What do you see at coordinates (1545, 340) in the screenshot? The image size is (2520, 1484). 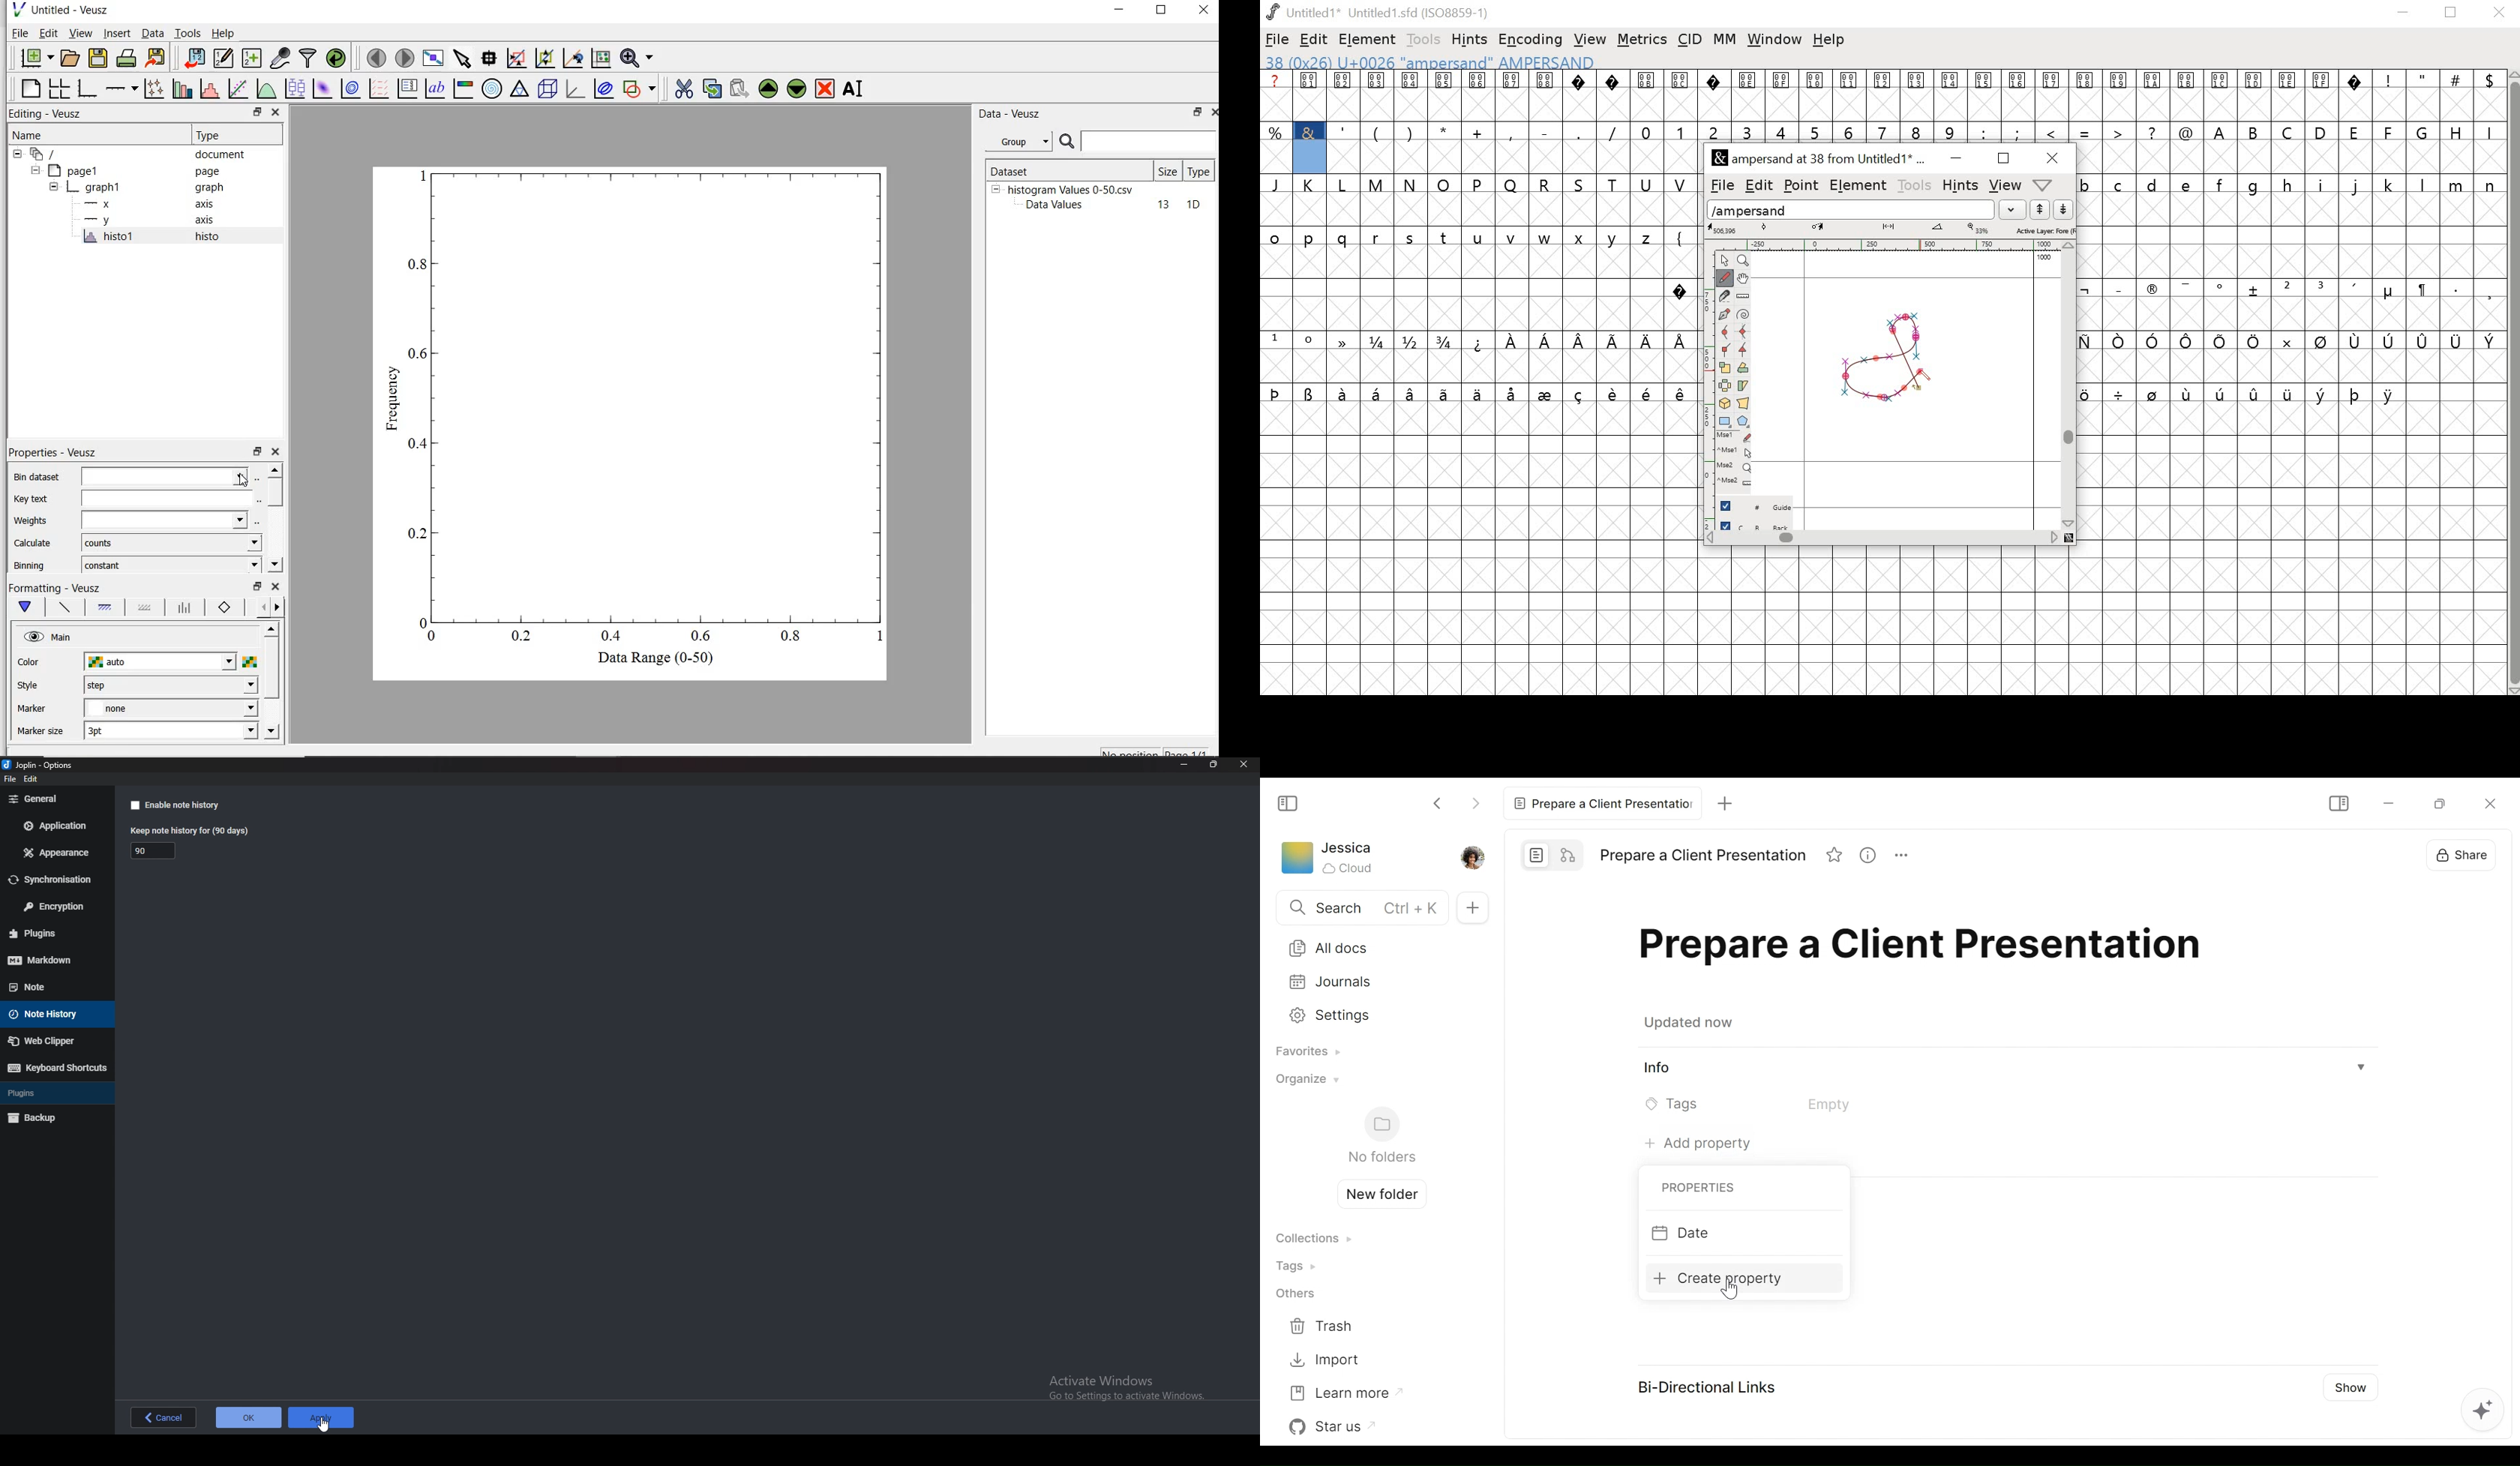 I see `symbol` at bounding box center [1545, 340].